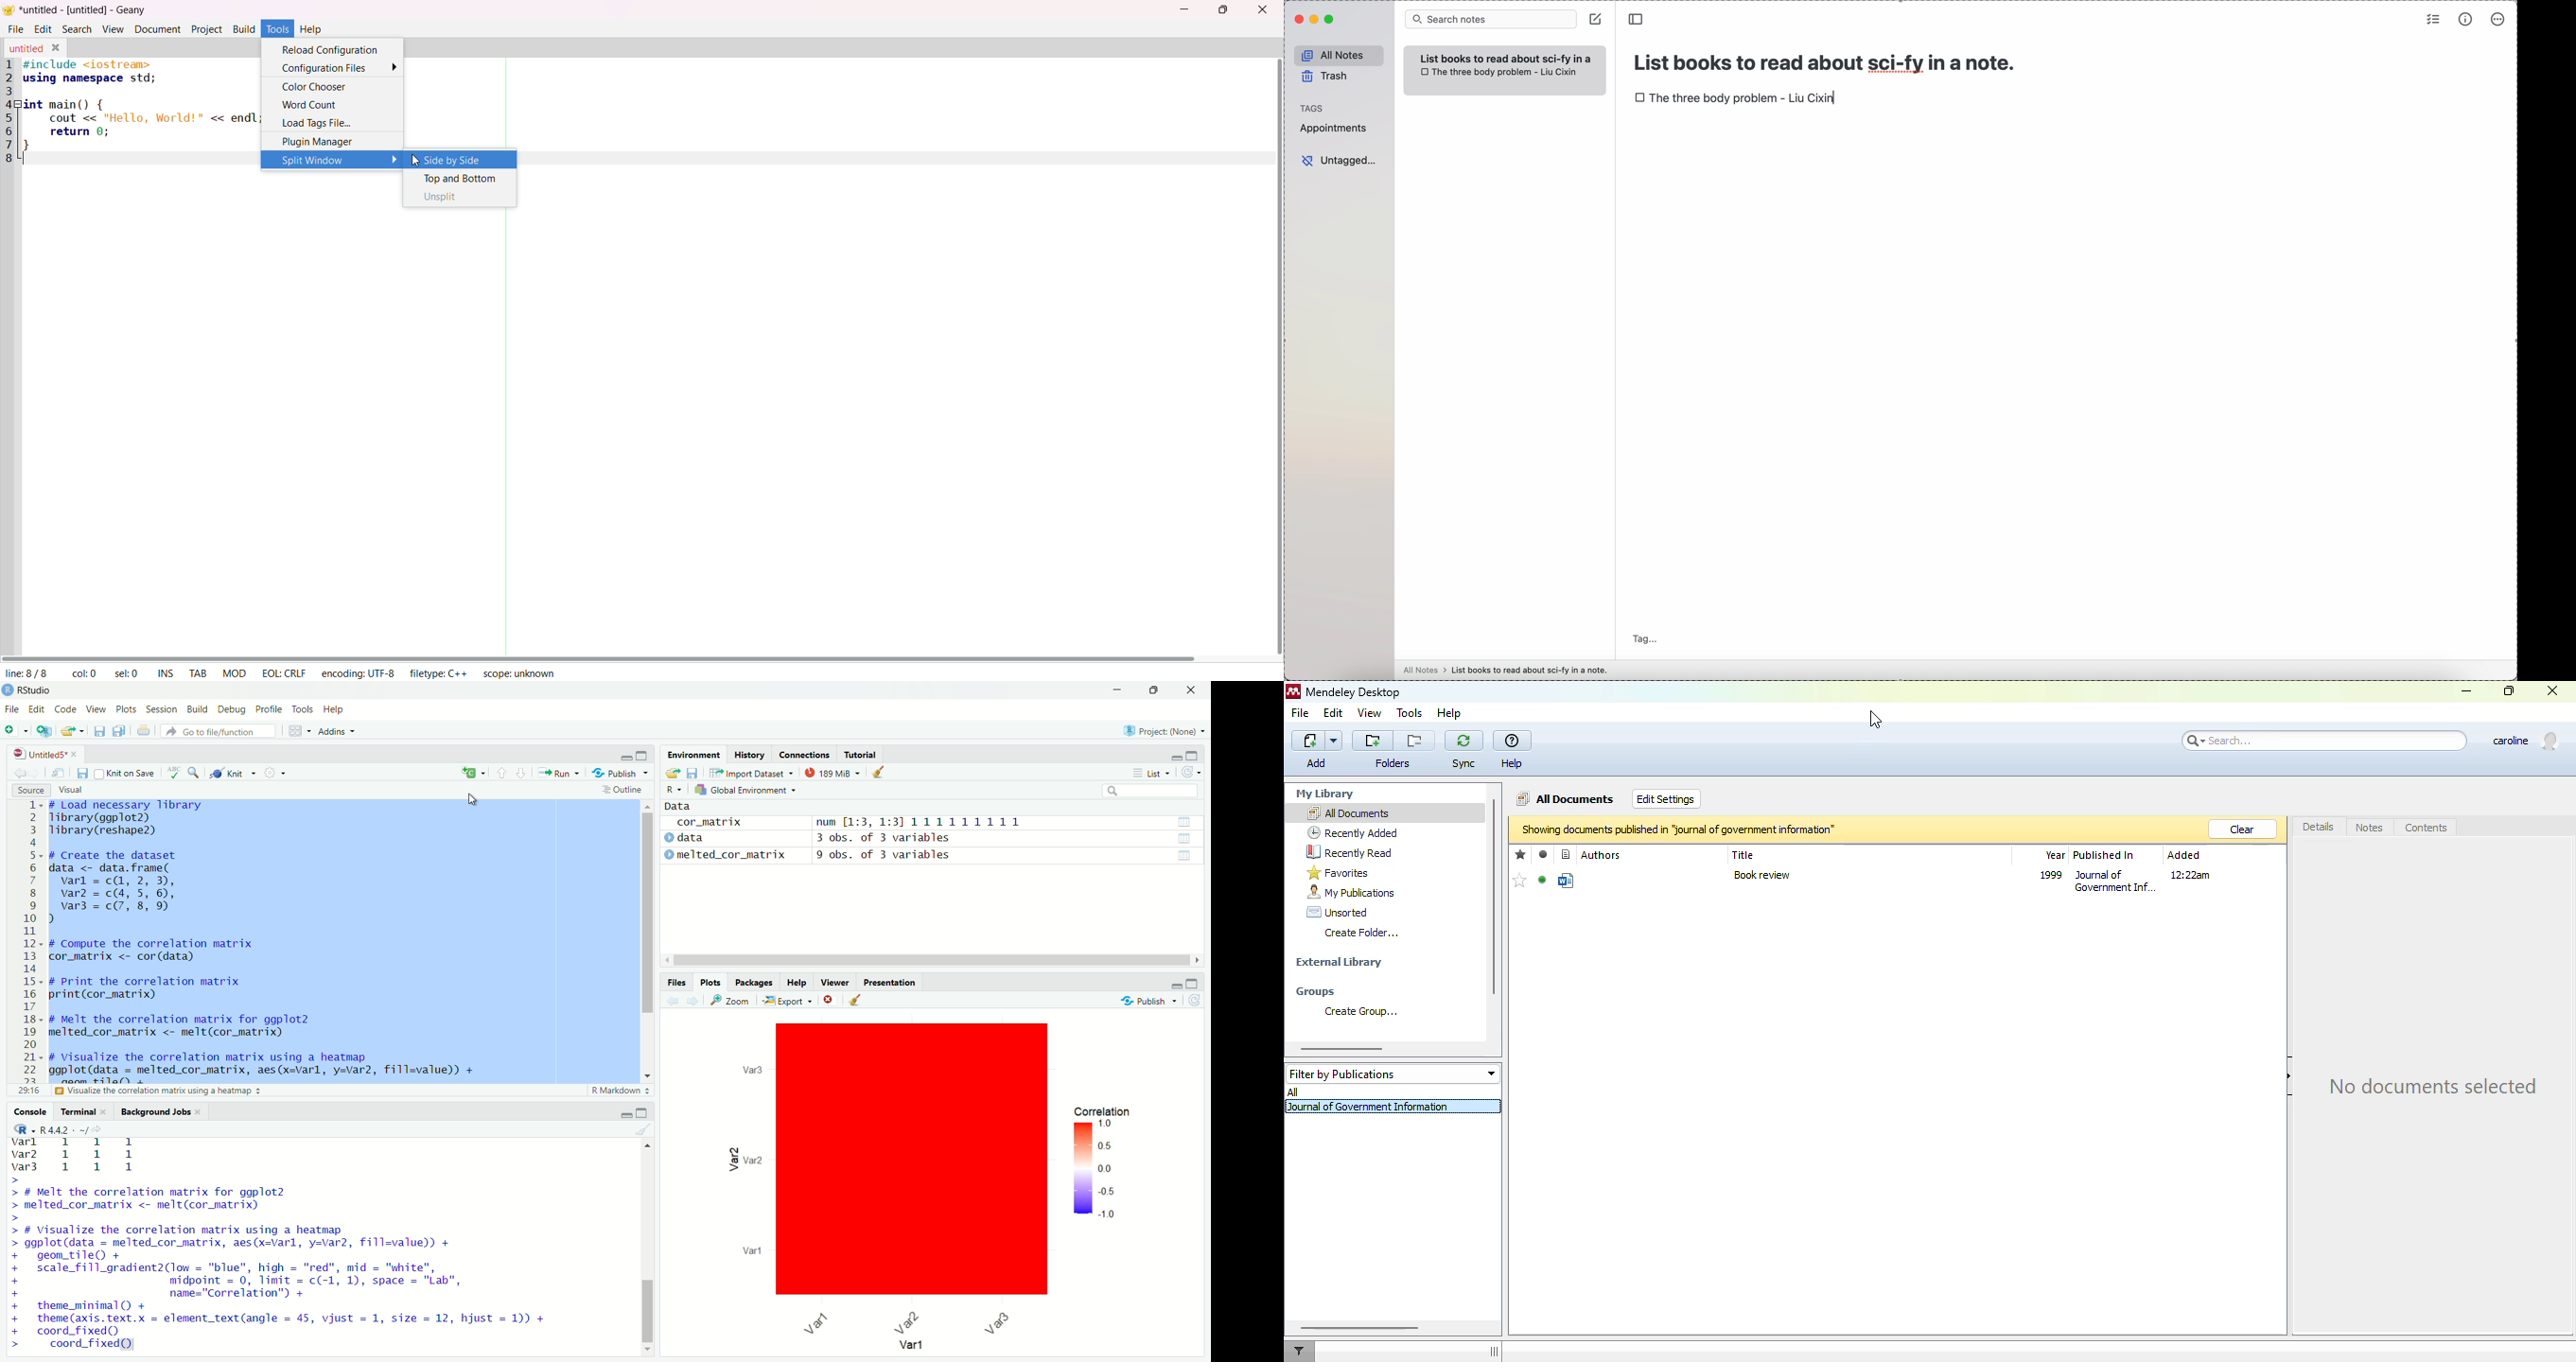 The width and height of the screenshot is (2576, 1372). What do you see at coordinates (1348, 812) in the screenshot?
I see `all documents` at bounding box center [1348, 812].